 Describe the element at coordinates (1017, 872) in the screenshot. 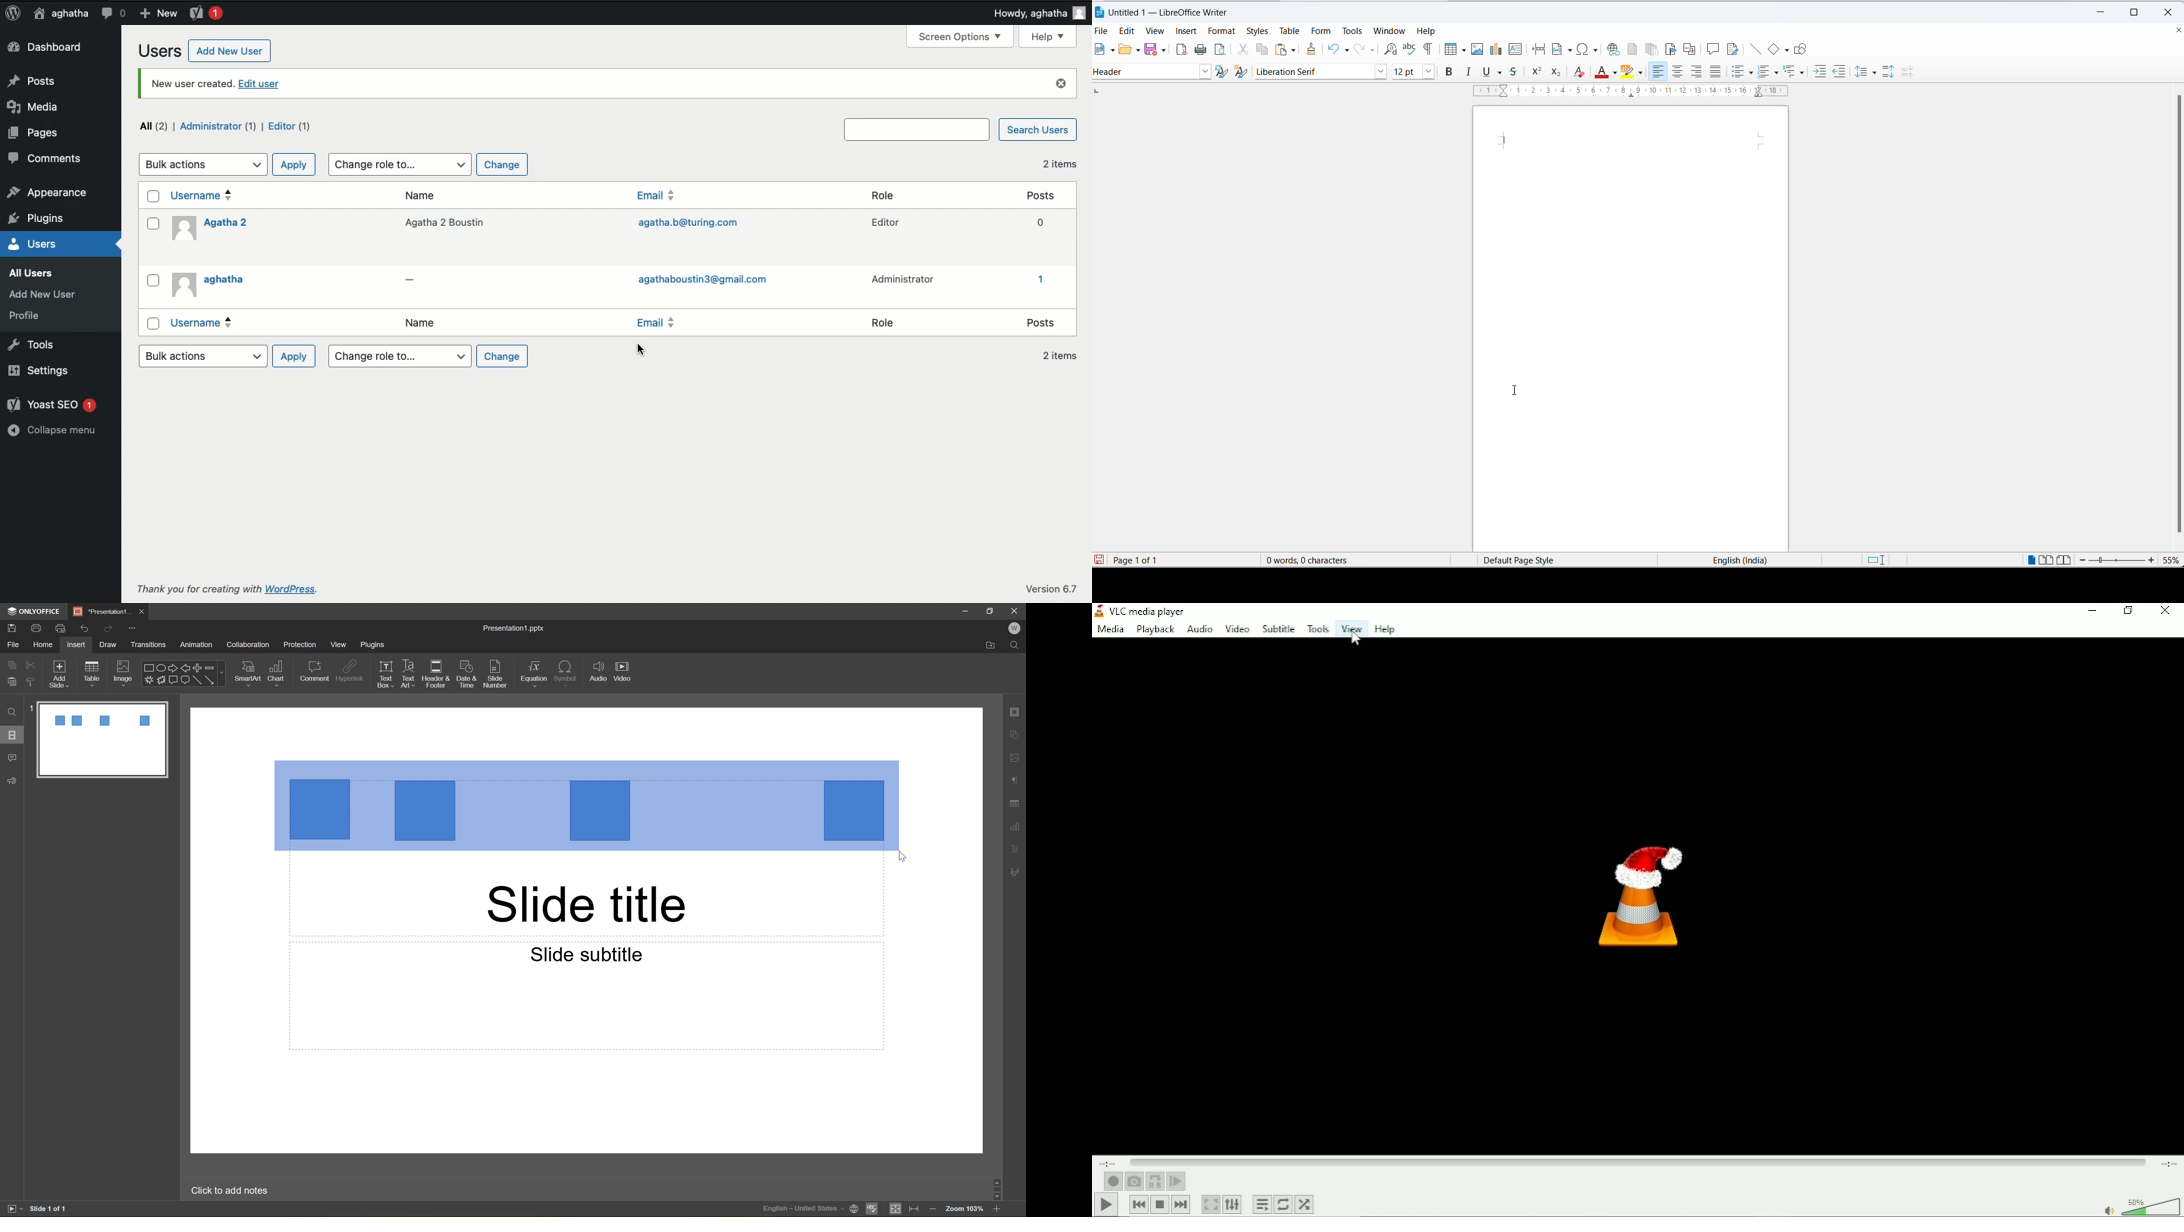

I see `signature settings` at that location.